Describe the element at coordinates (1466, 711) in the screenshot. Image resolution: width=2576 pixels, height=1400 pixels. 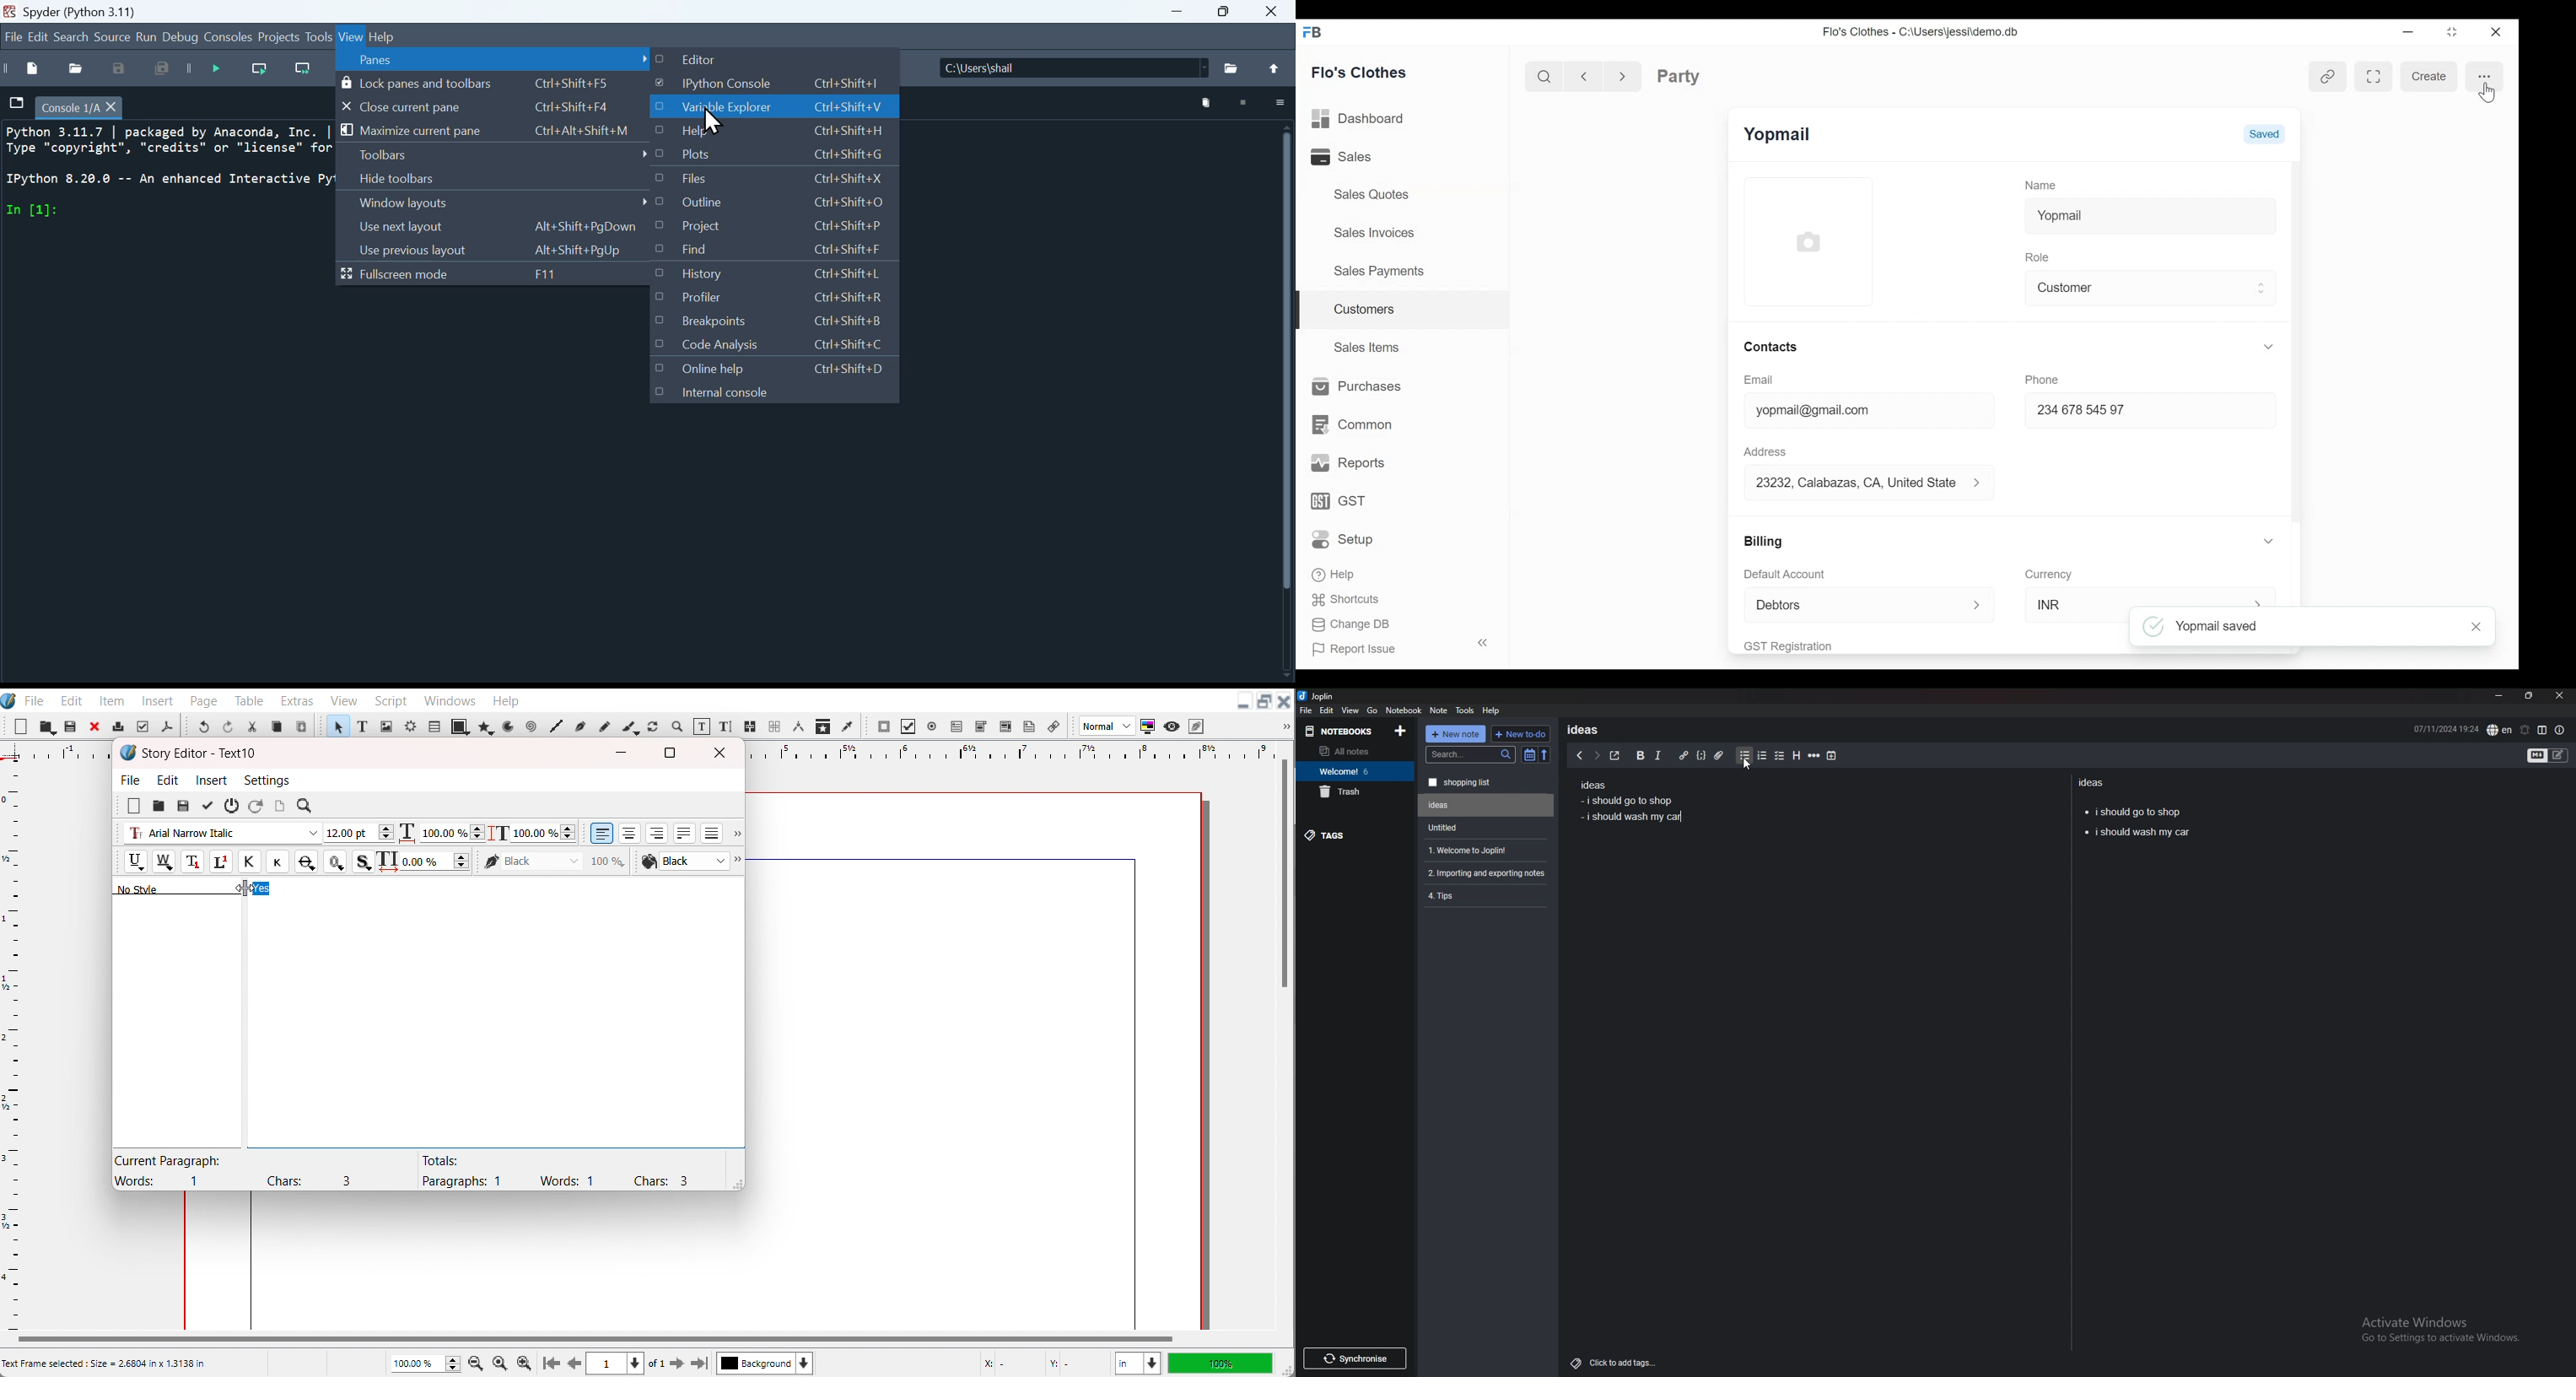
I see `tools` at that location.